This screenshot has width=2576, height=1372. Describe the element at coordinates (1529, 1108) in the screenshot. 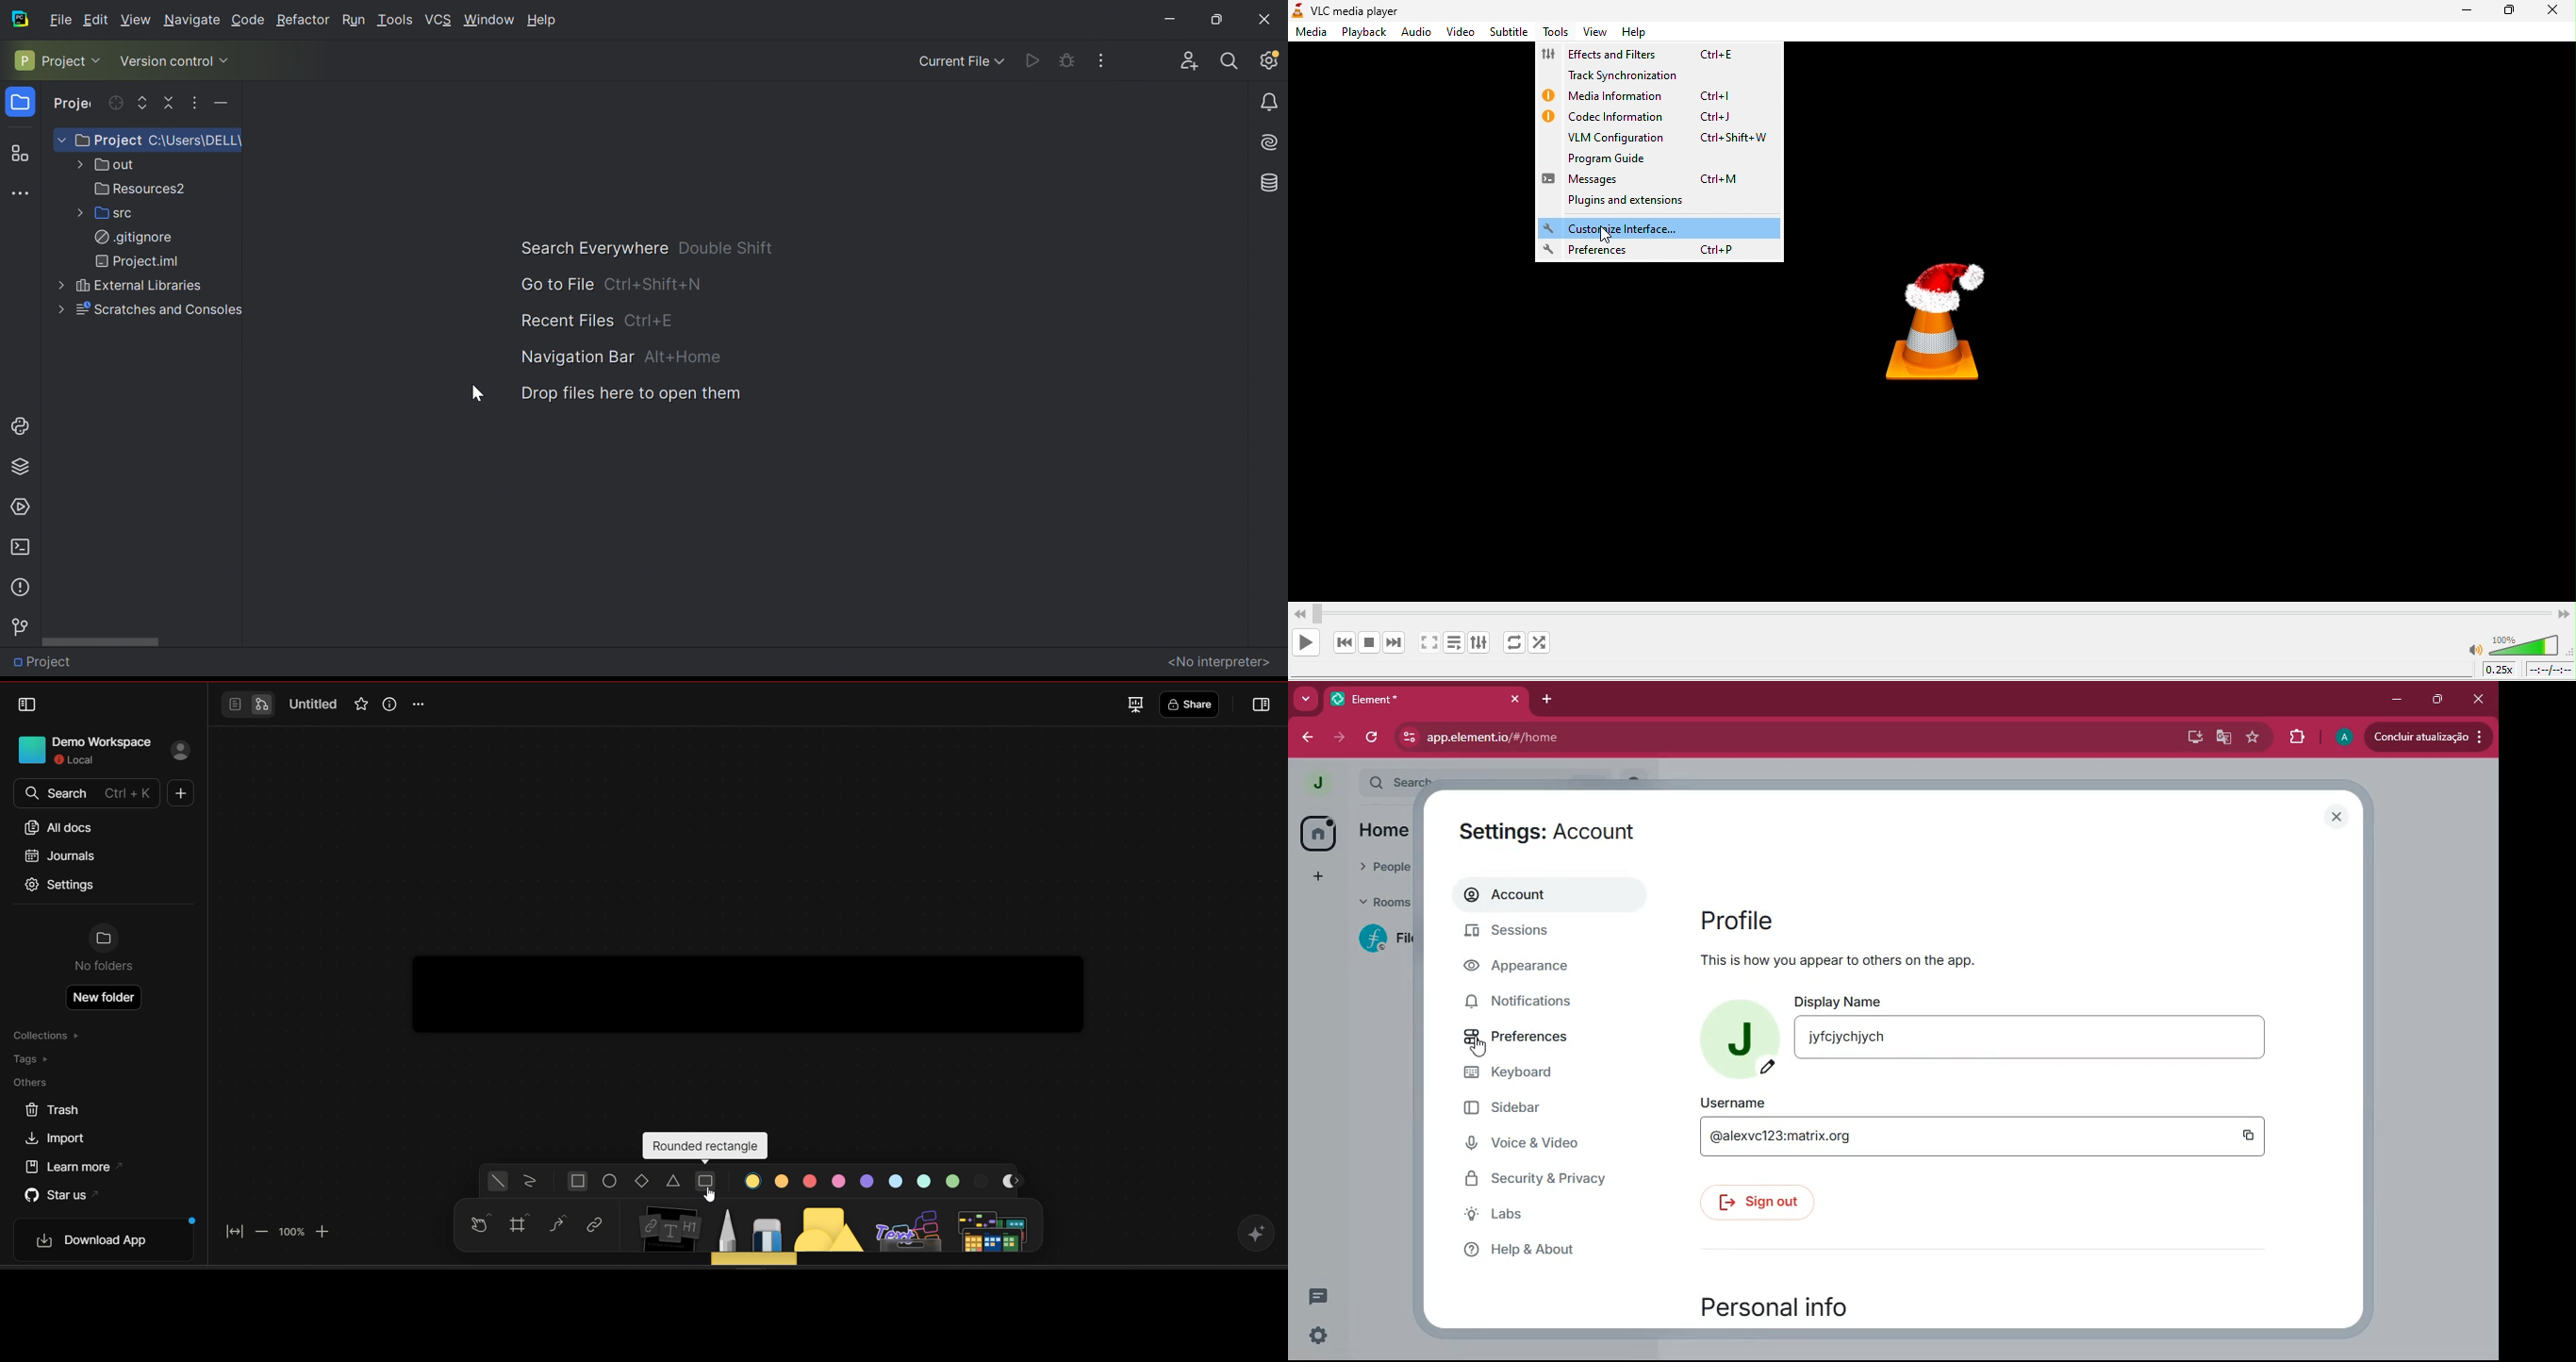

I see `sidebar` at that location.